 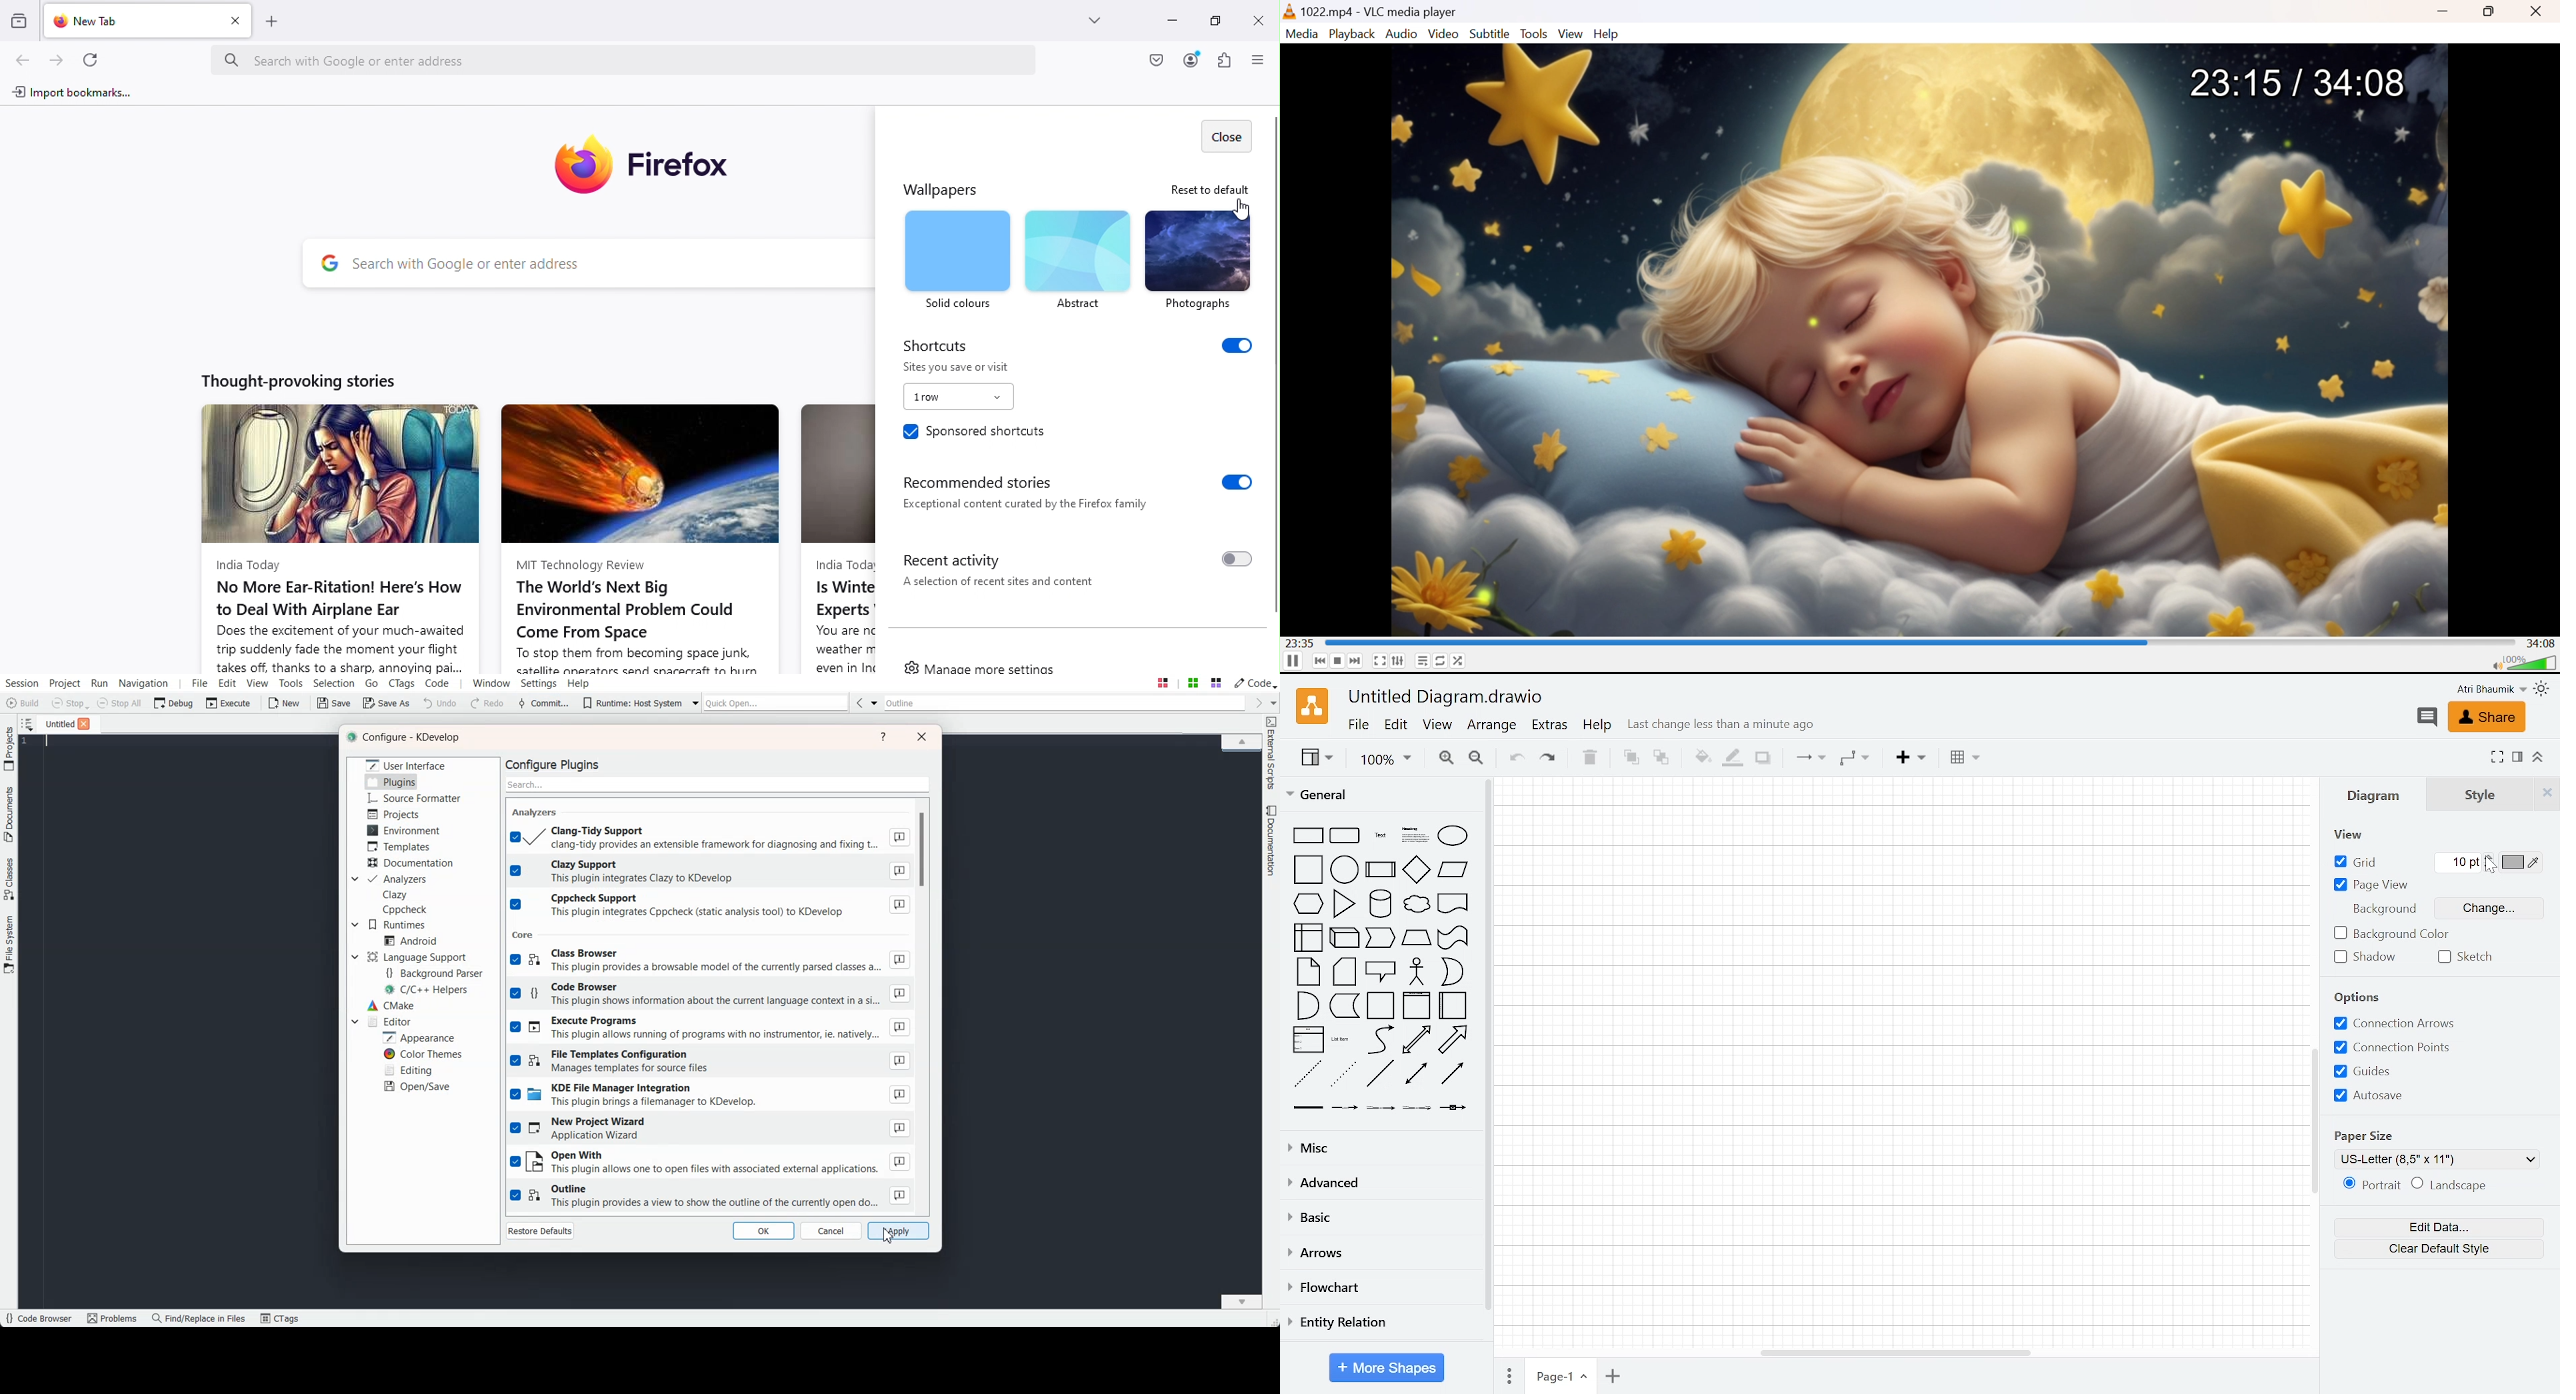 I want to click on Horizontal scrollbar, so click(x=1897, y=1352).